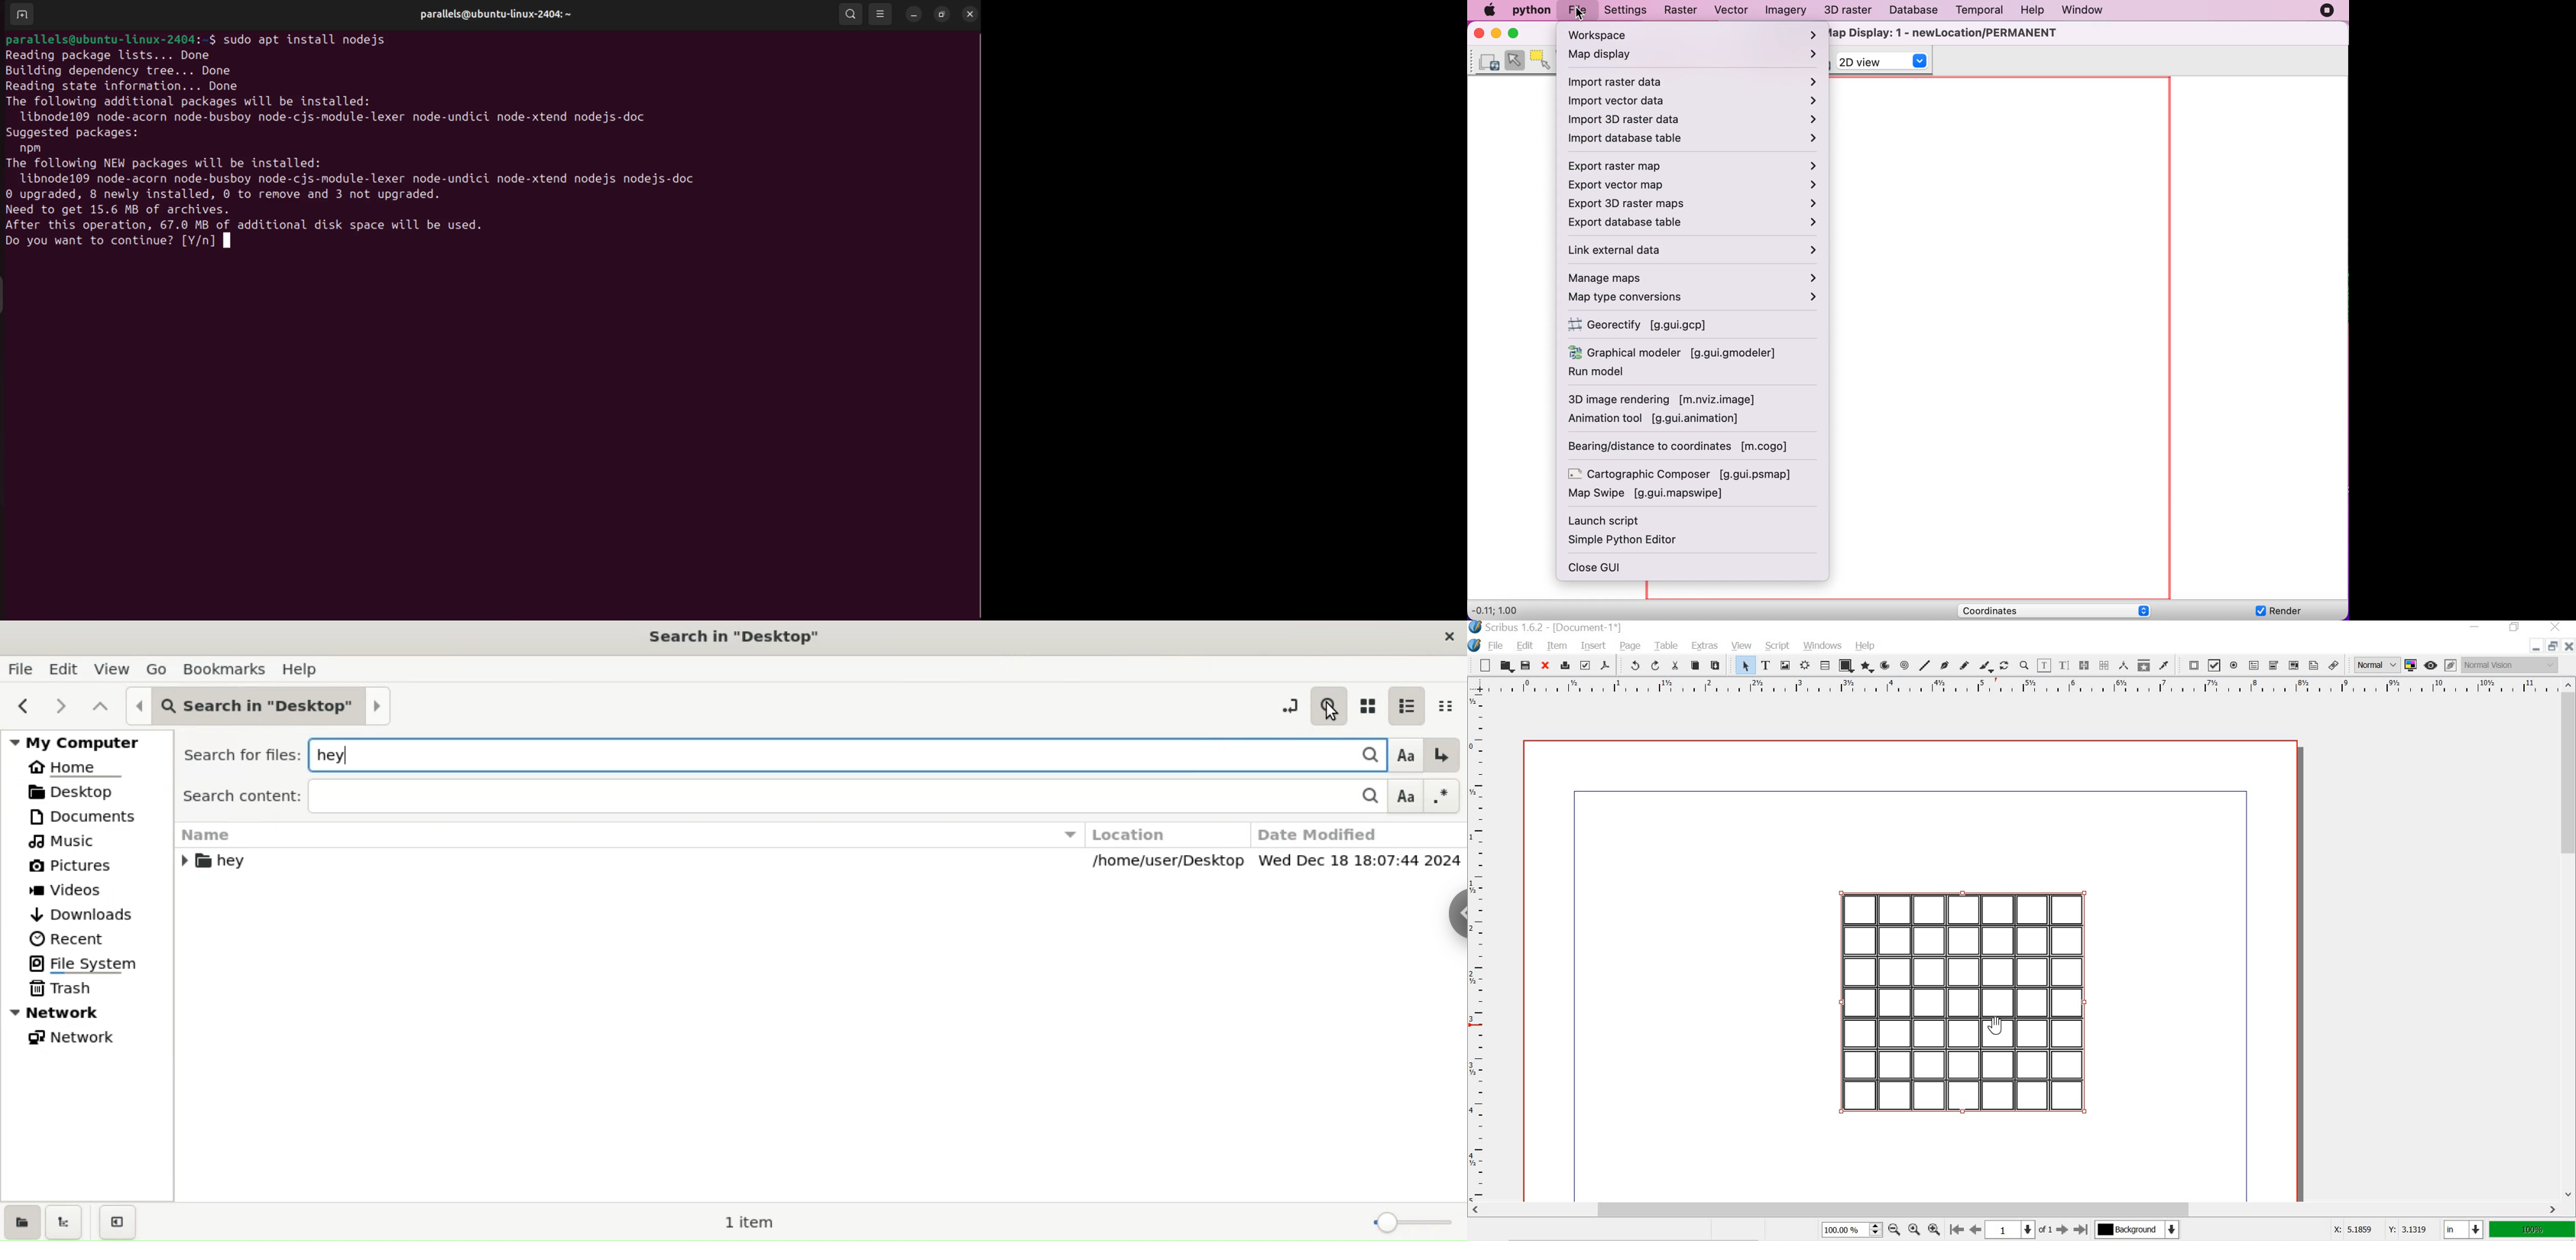  What do you see at coordinates (1526, 646) in the screenshot?
I see `edit` at bounding box center [1526, 646].